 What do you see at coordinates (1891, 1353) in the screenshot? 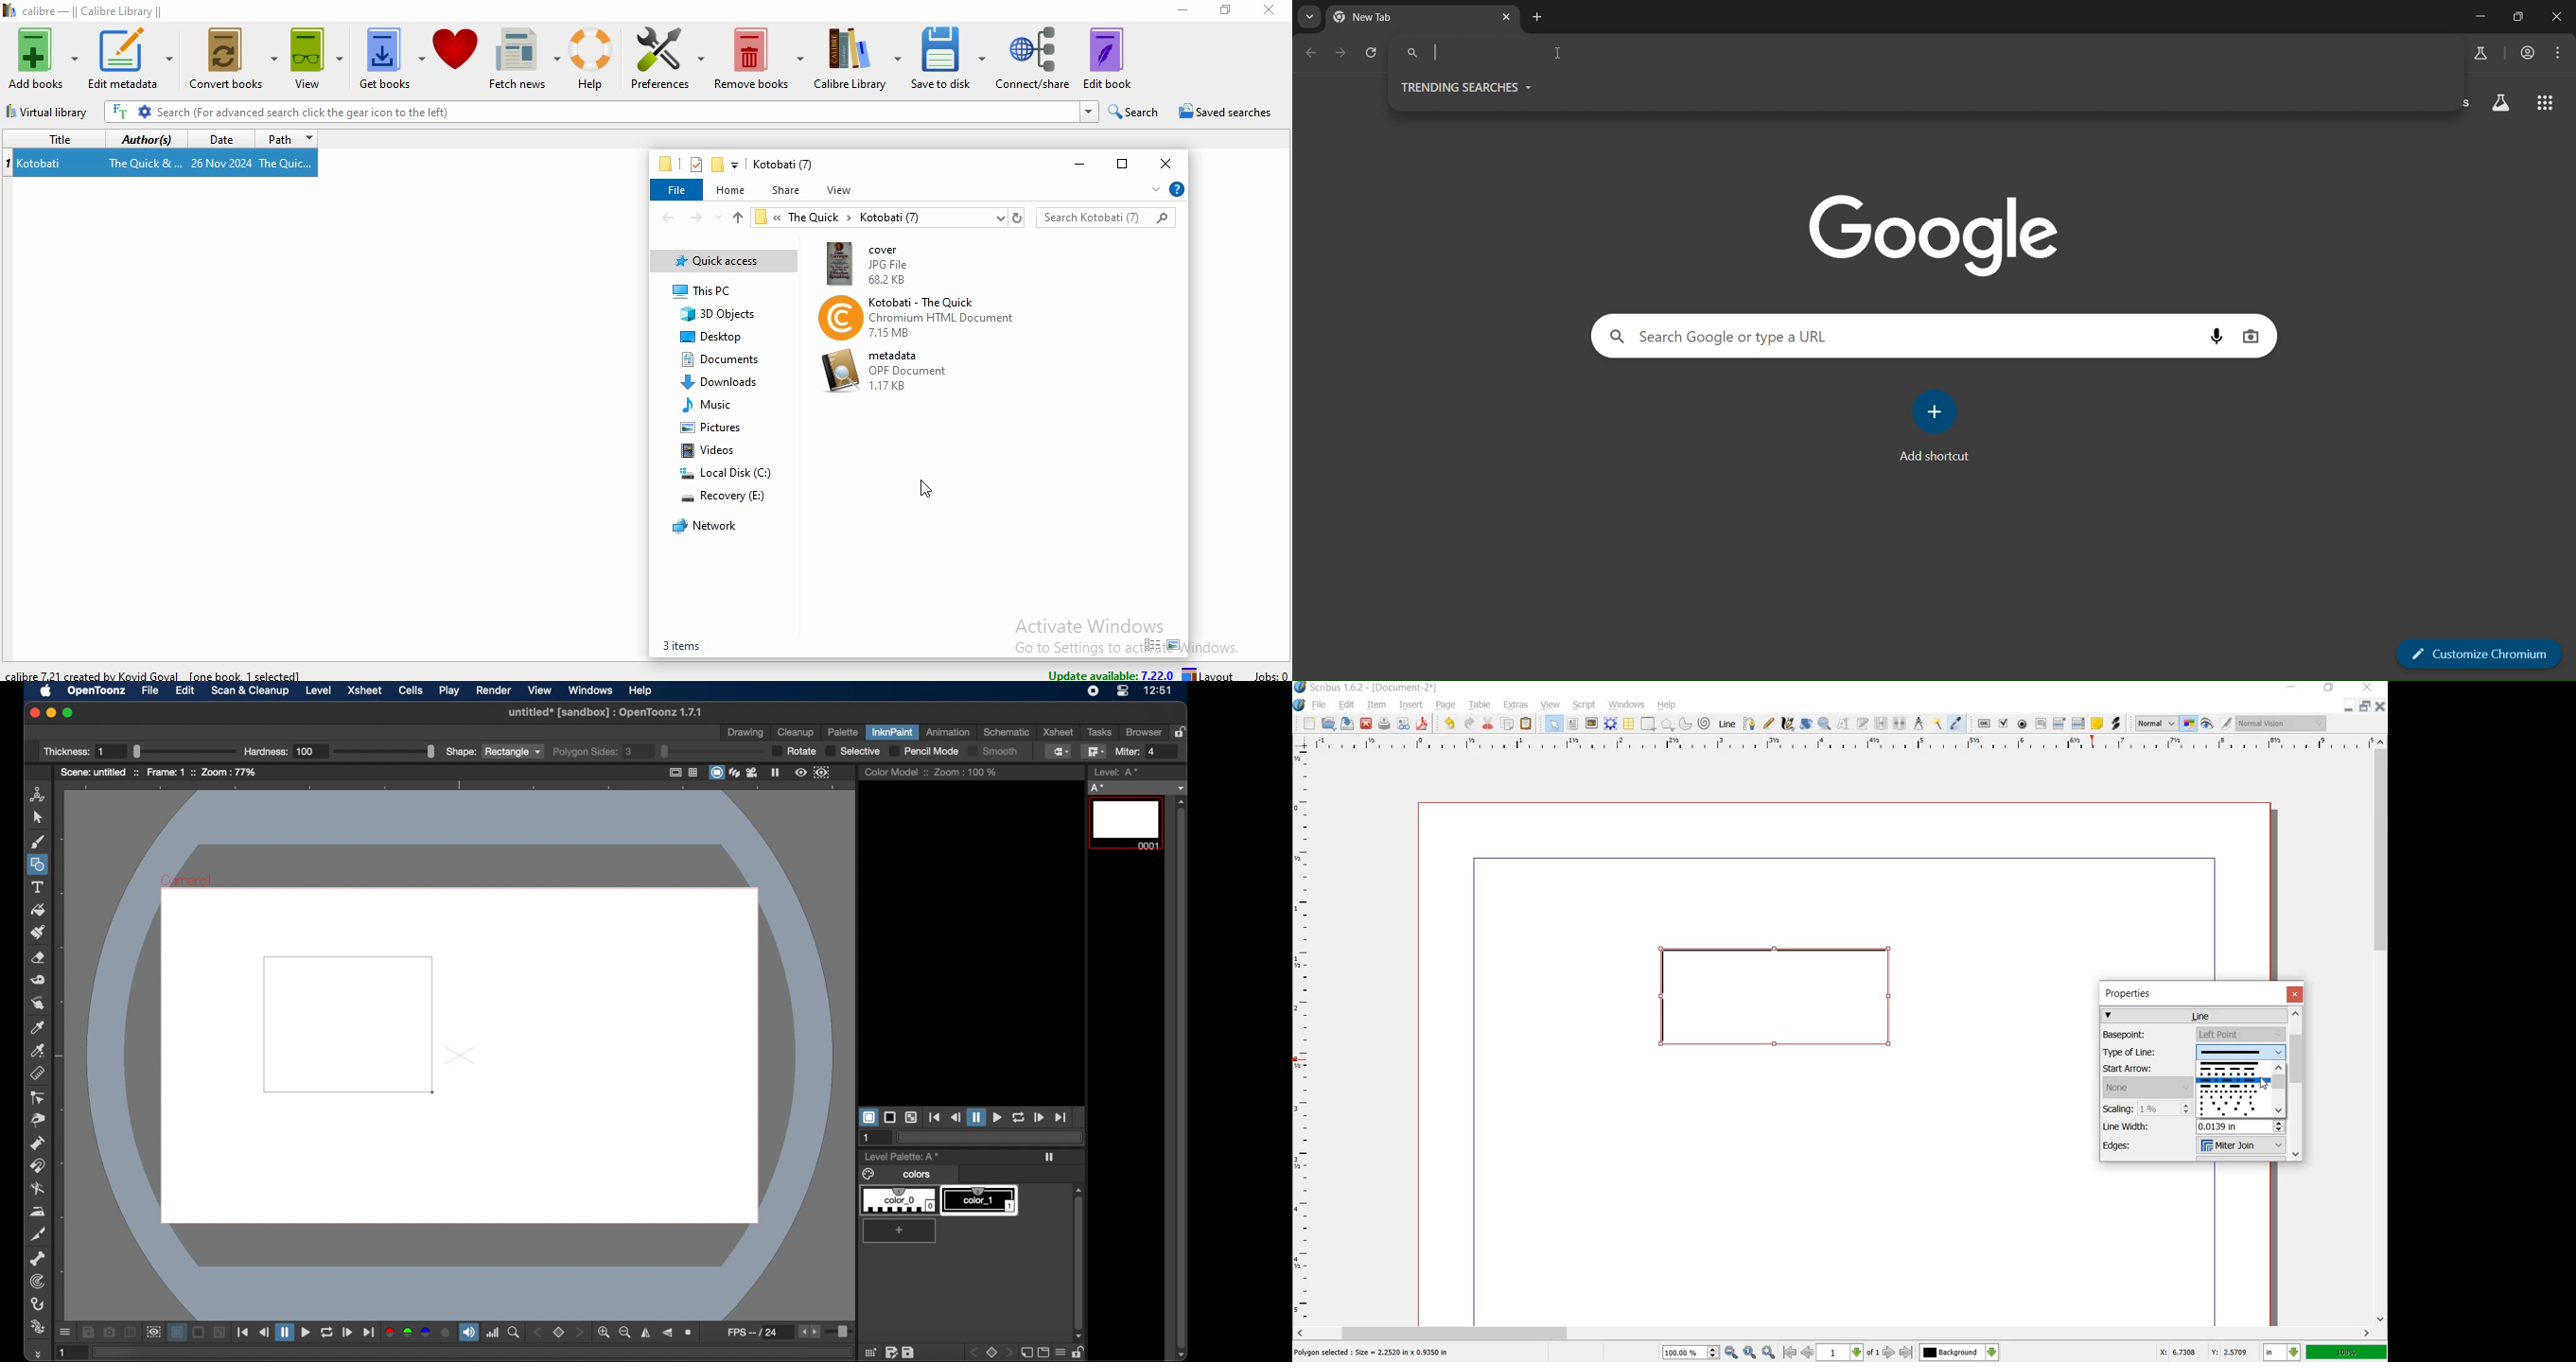
I see `go to next page` at bounding box center [1891, 1353].